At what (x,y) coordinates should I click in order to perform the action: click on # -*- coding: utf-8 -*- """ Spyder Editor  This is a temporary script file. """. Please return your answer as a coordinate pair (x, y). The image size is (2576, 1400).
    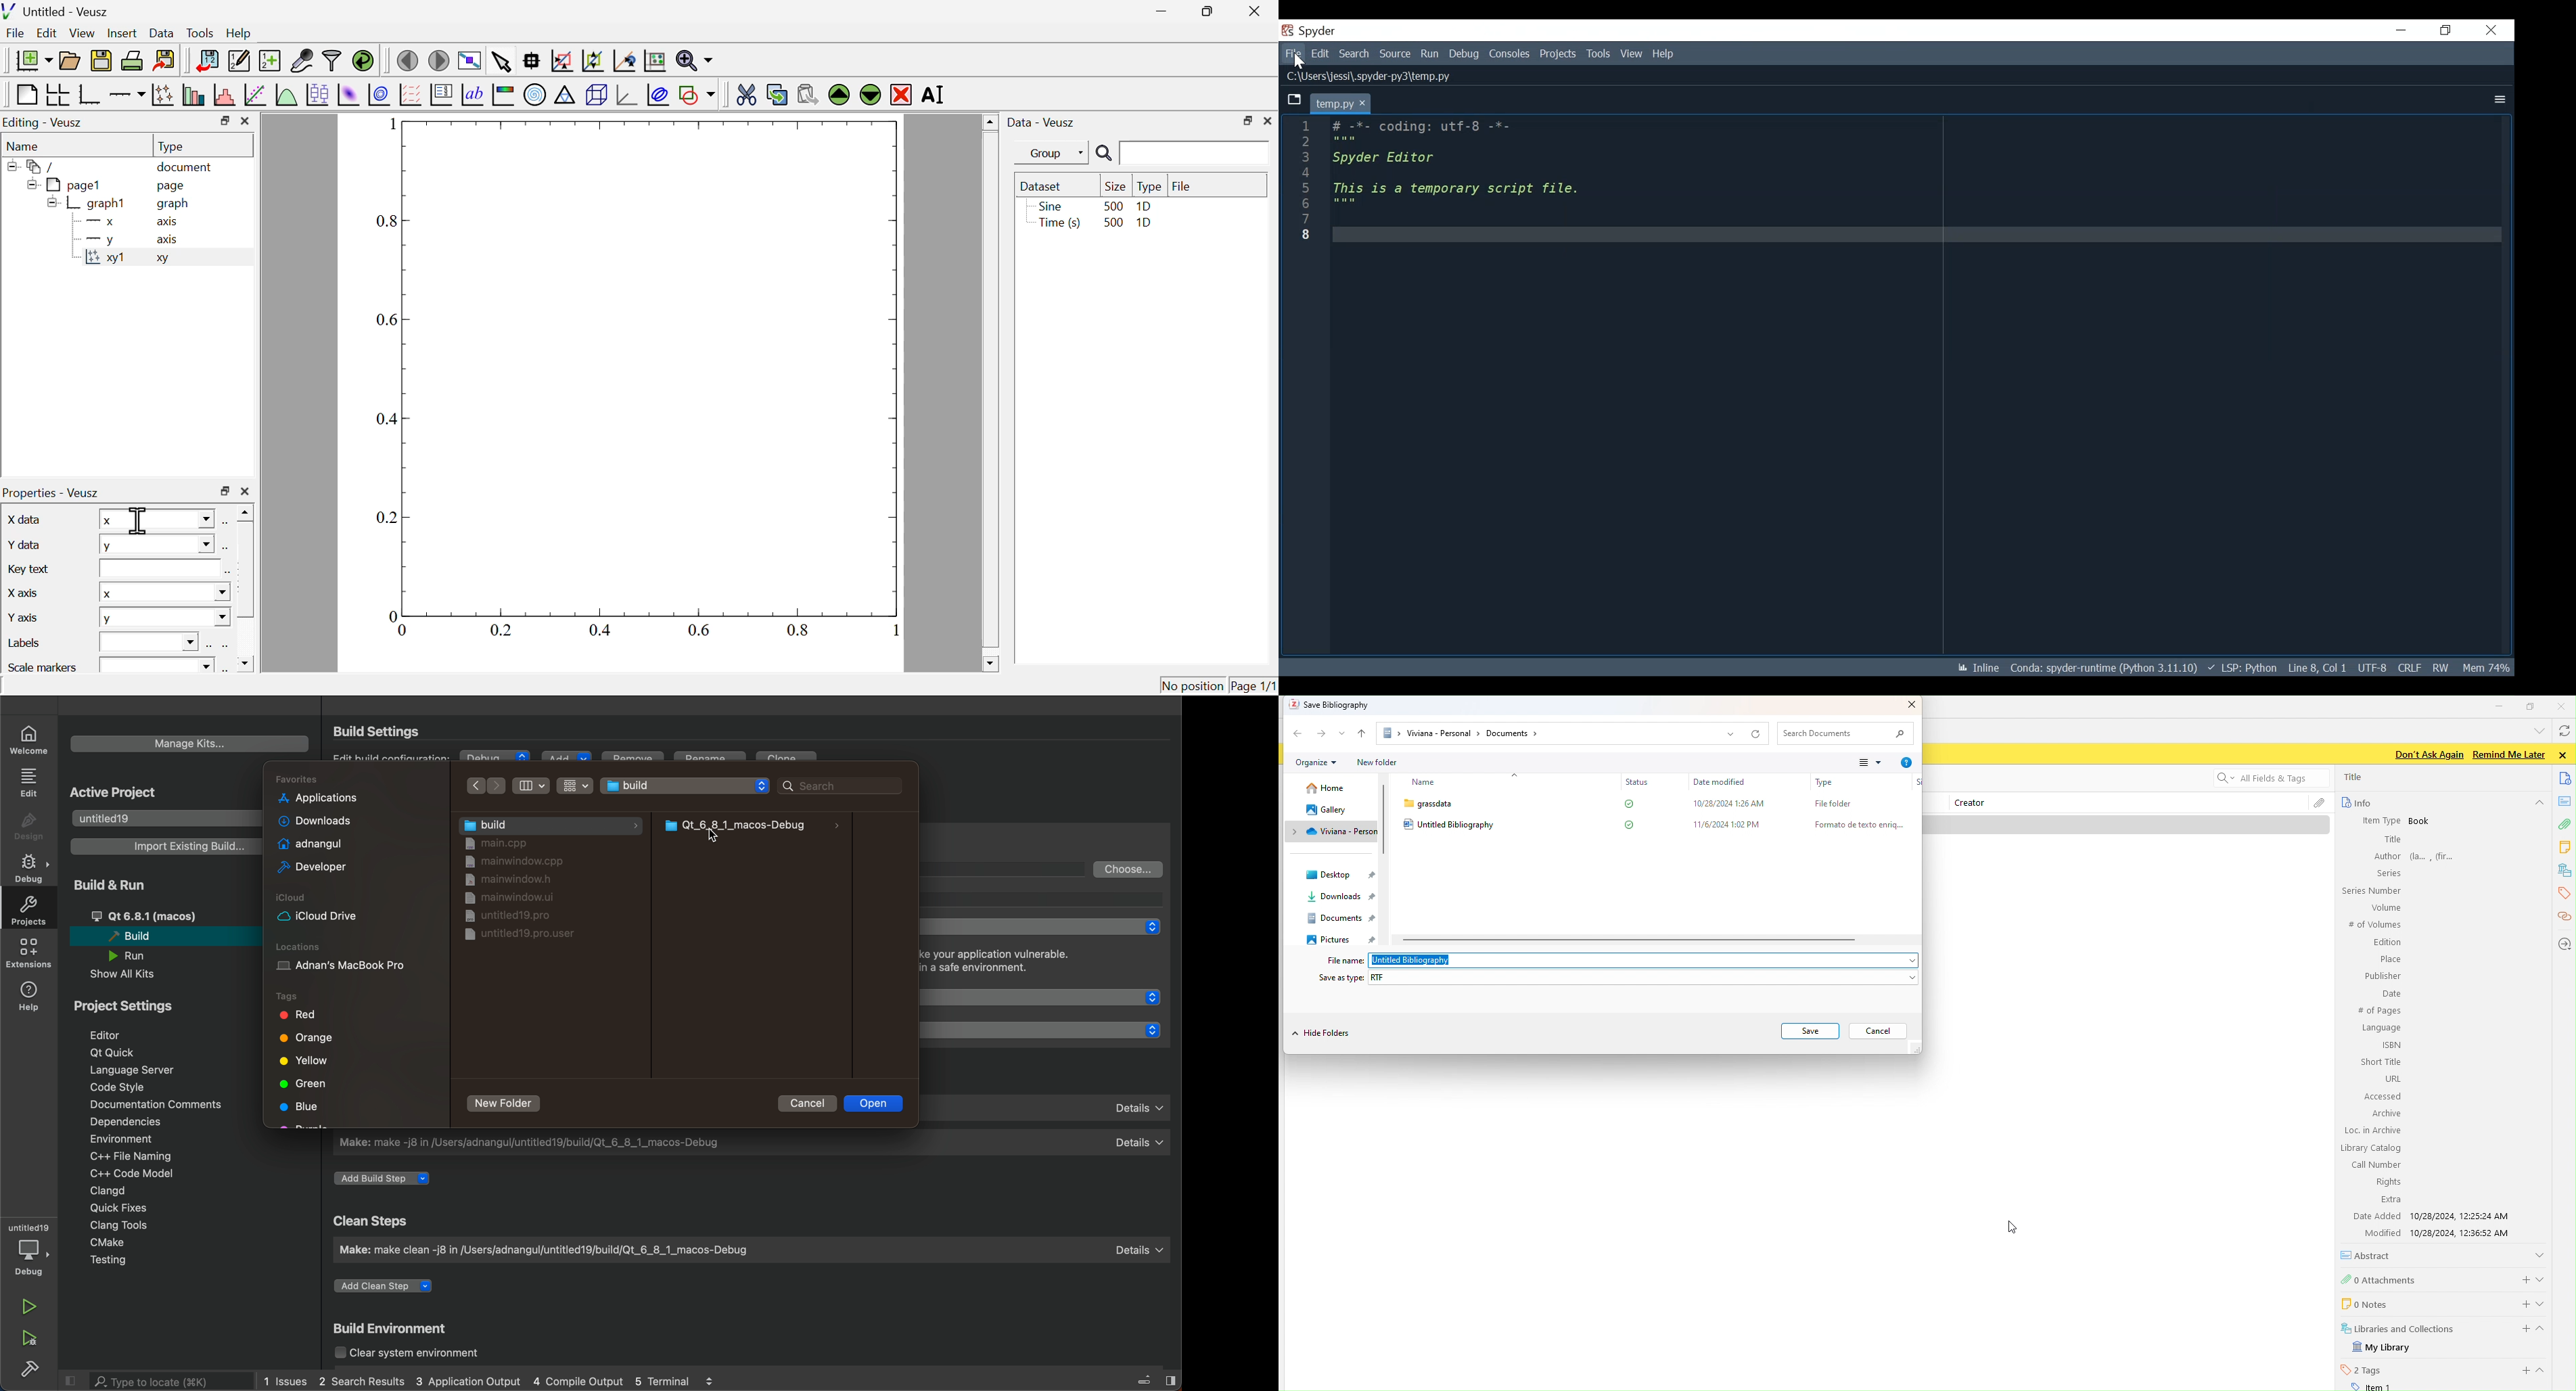
    Looking at the image, I should click on (1913, 181).